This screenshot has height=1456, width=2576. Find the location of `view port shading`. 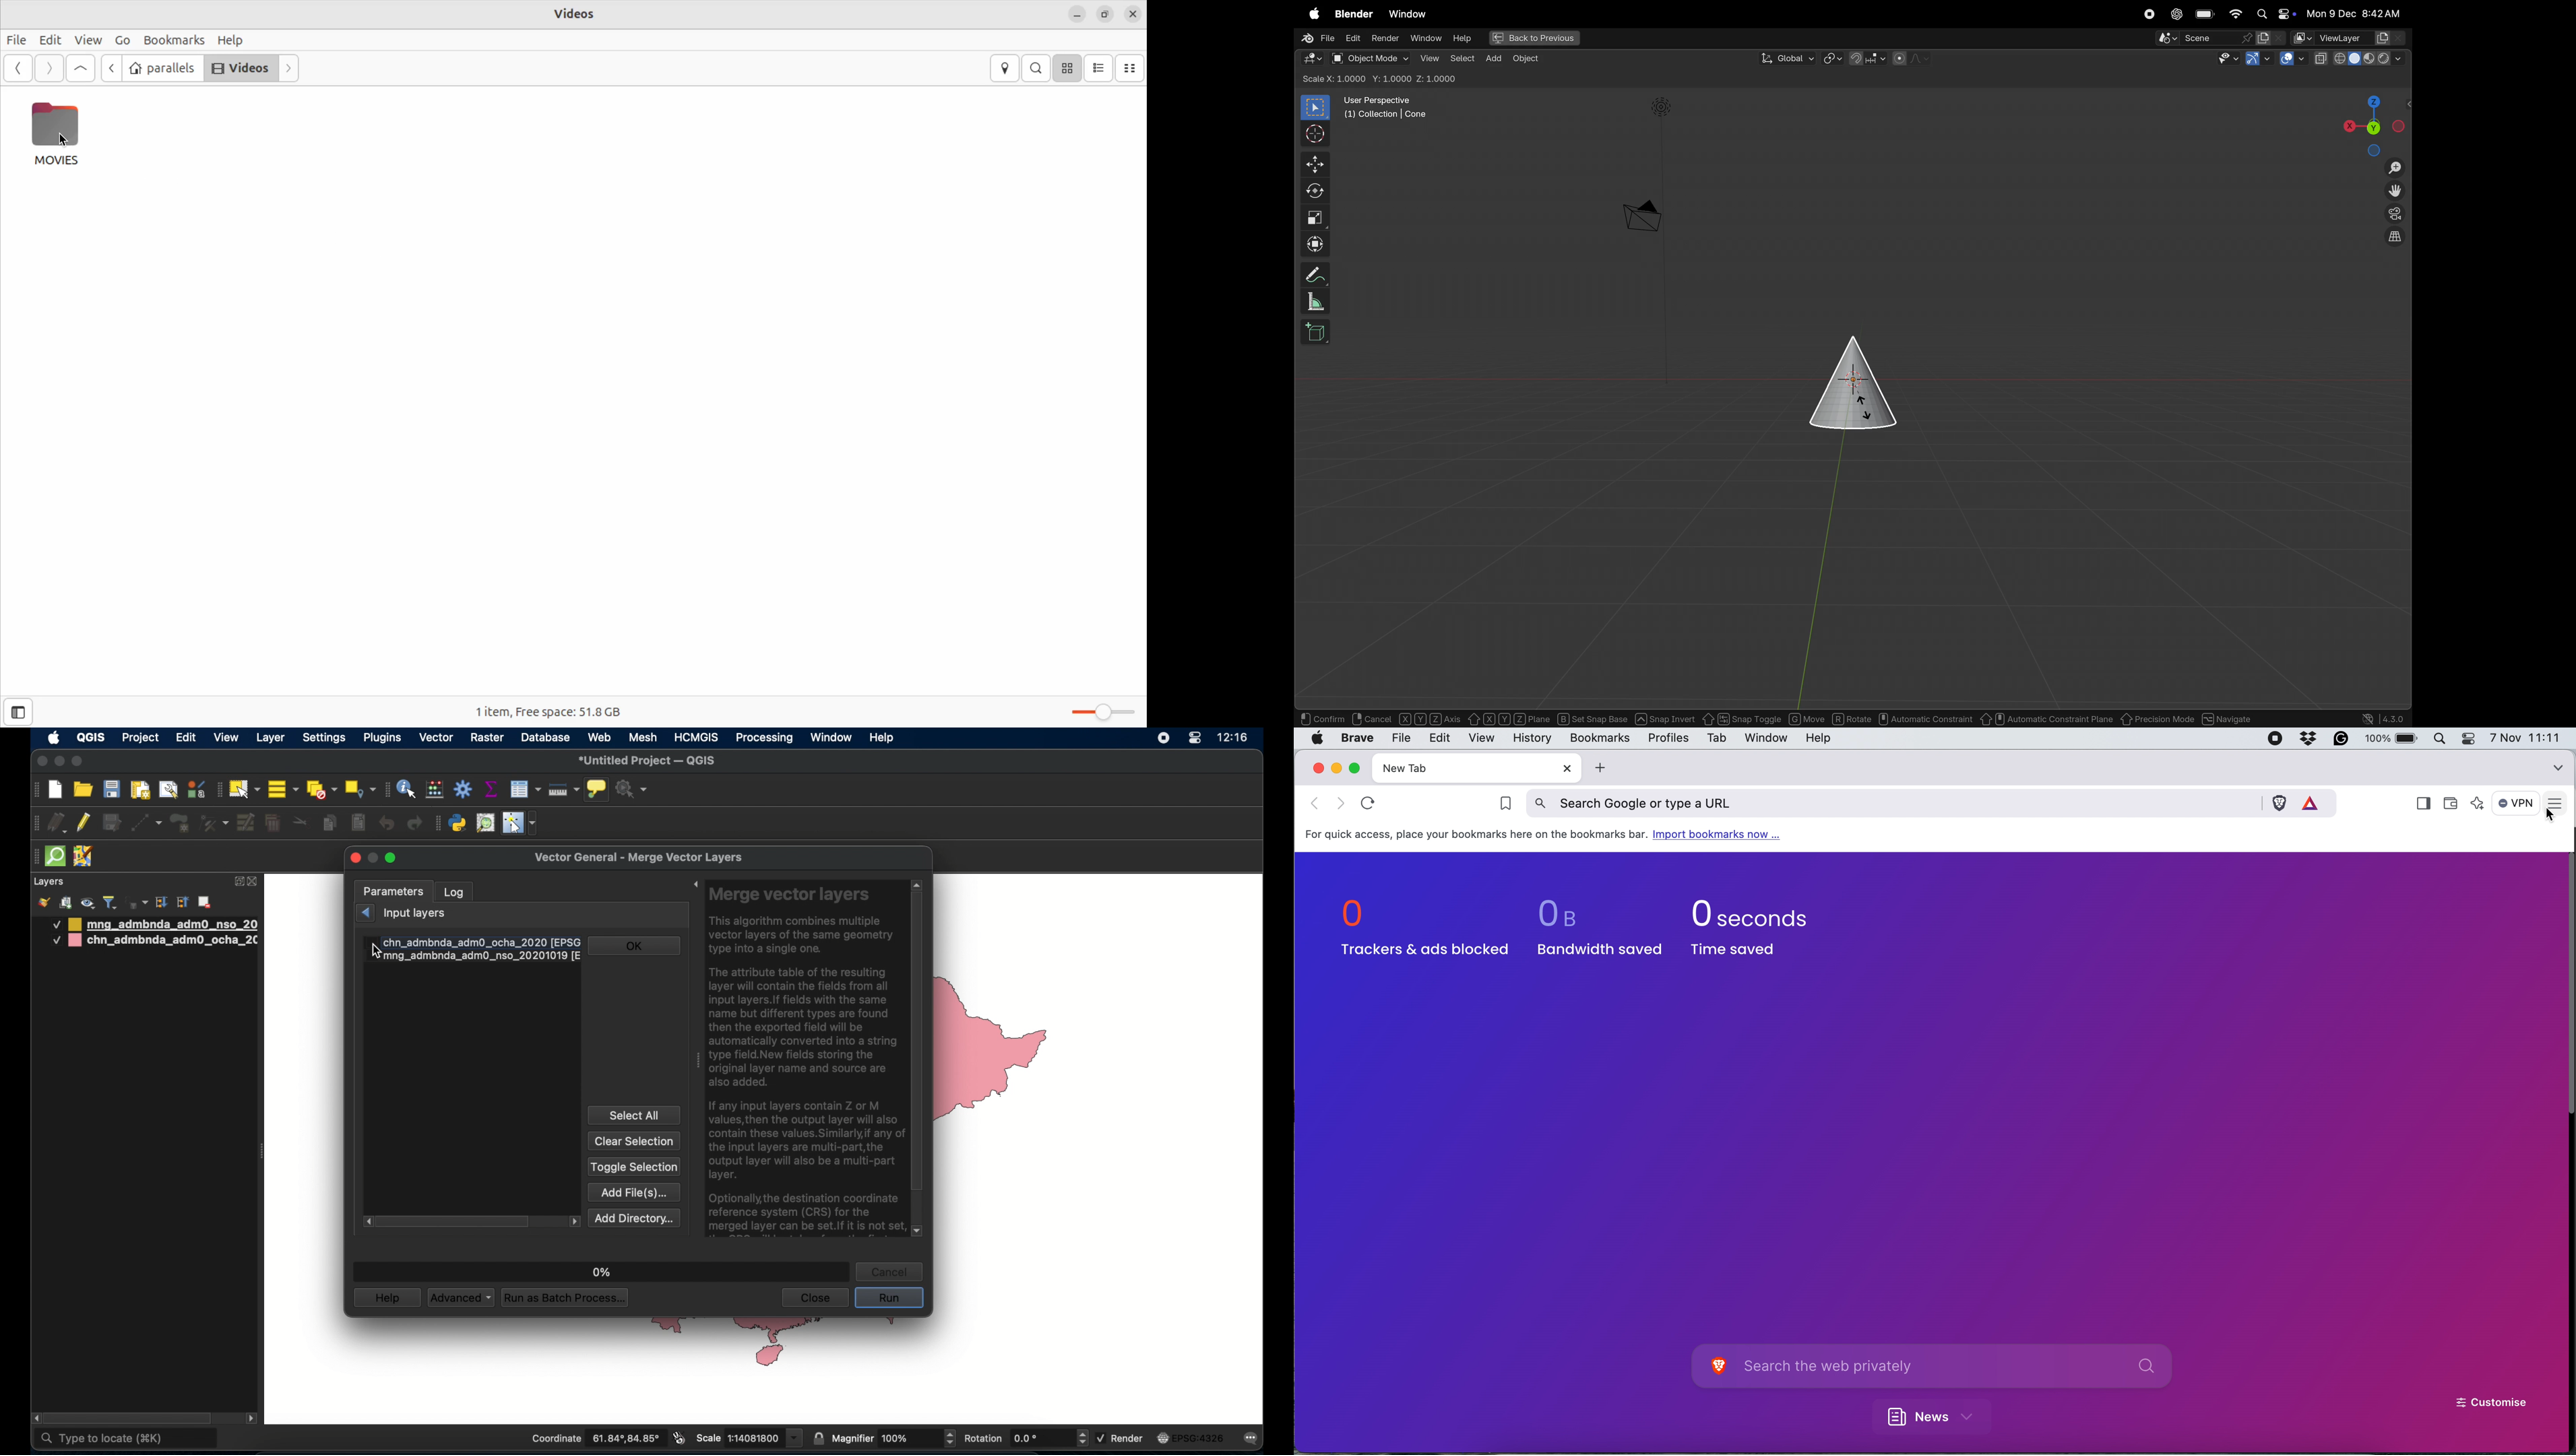

view port shading is located at coordinates (2363, 57).